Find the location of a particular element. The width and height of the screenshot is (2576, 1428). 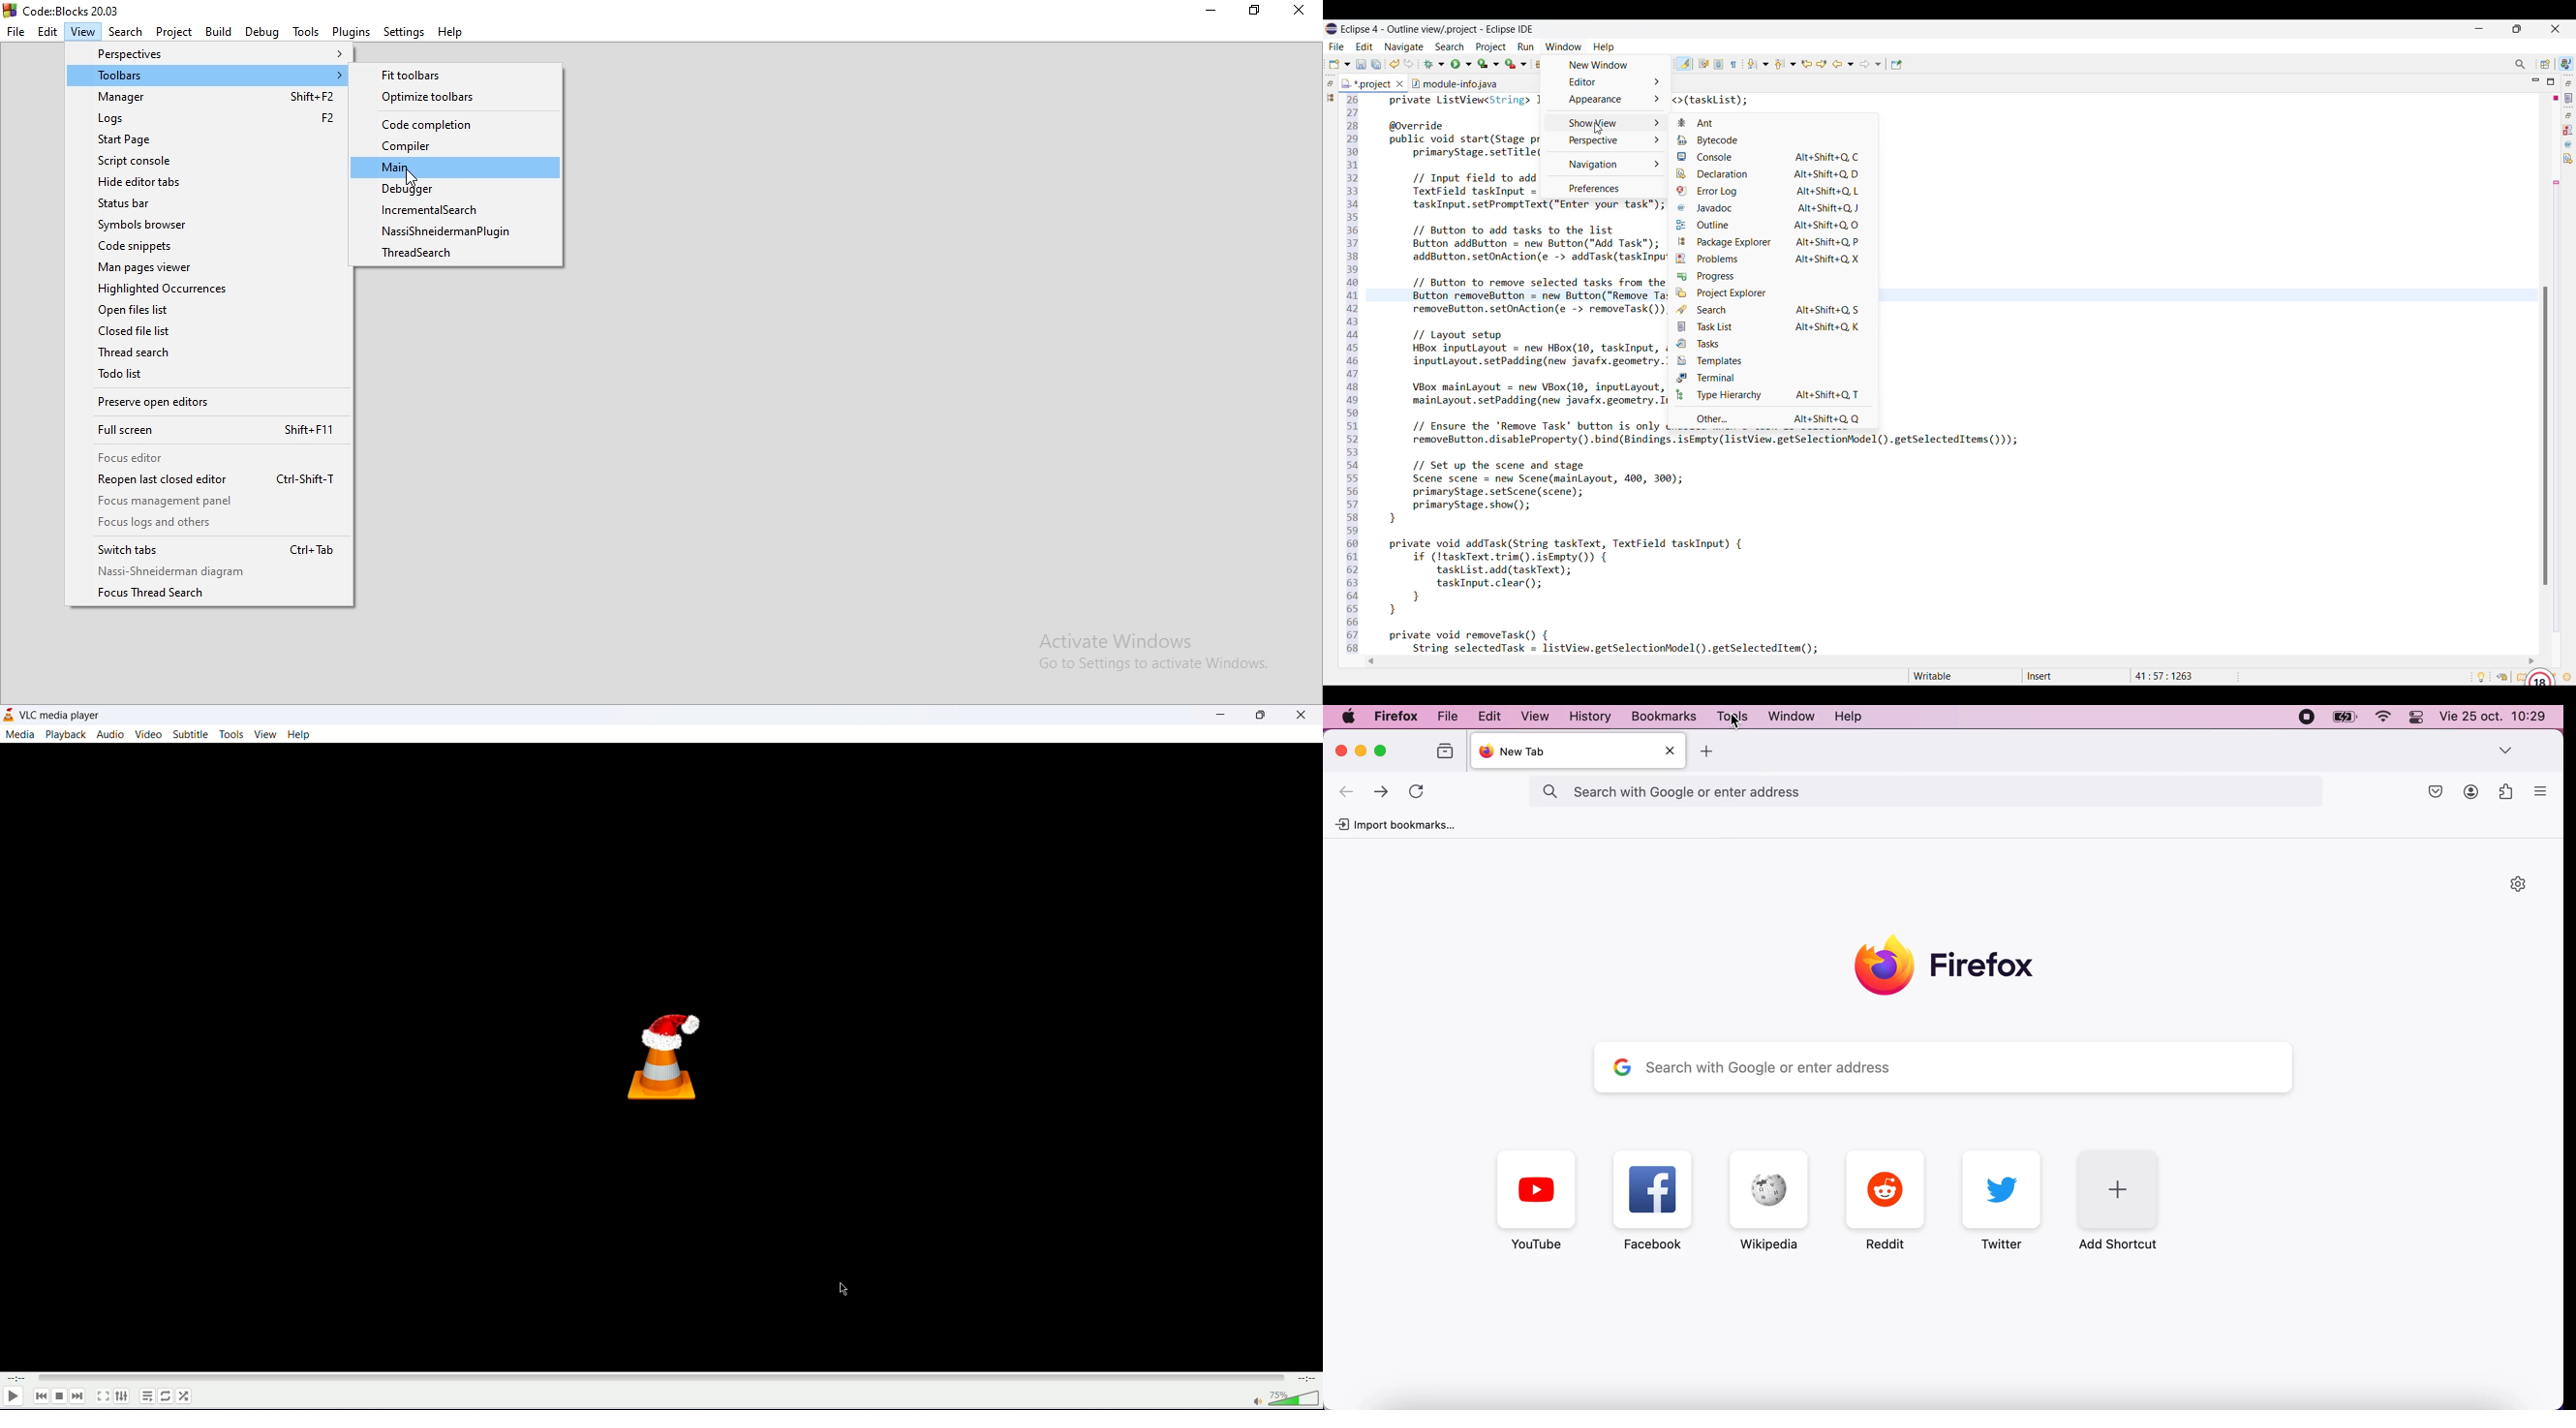

Minimize is located at coordinates (2480, 29).